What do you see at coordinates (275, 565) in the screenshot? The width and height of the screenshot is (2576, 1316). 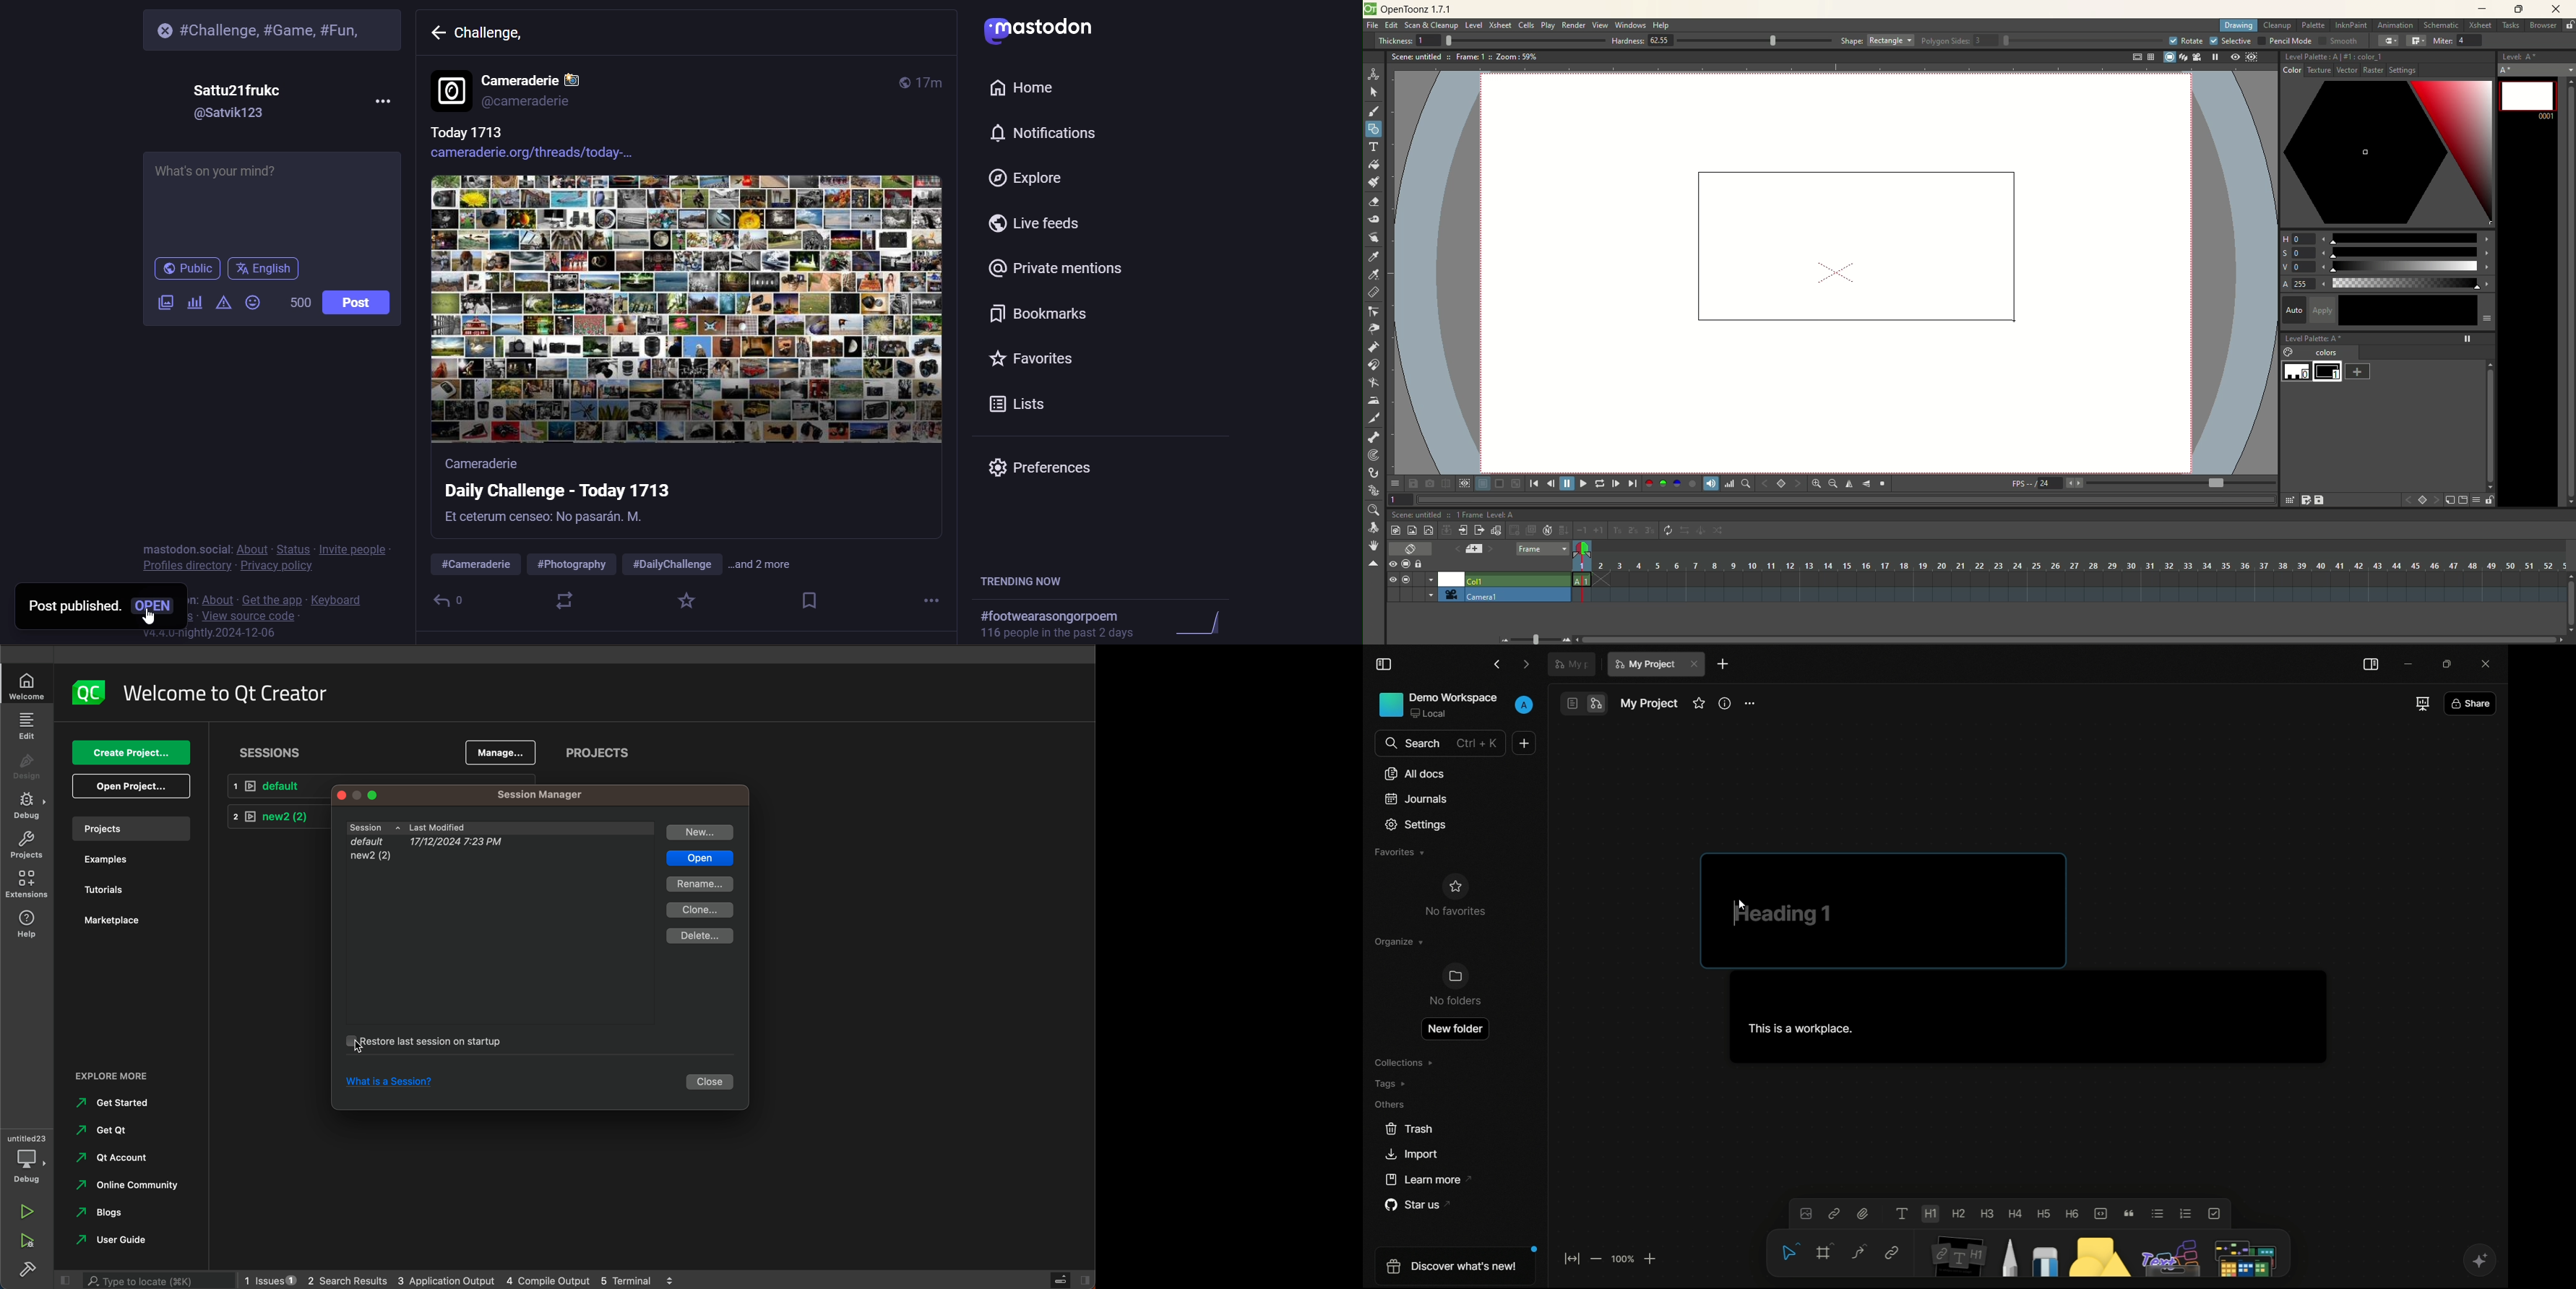 I see `privacy policy` at bounding box center [275, 565].